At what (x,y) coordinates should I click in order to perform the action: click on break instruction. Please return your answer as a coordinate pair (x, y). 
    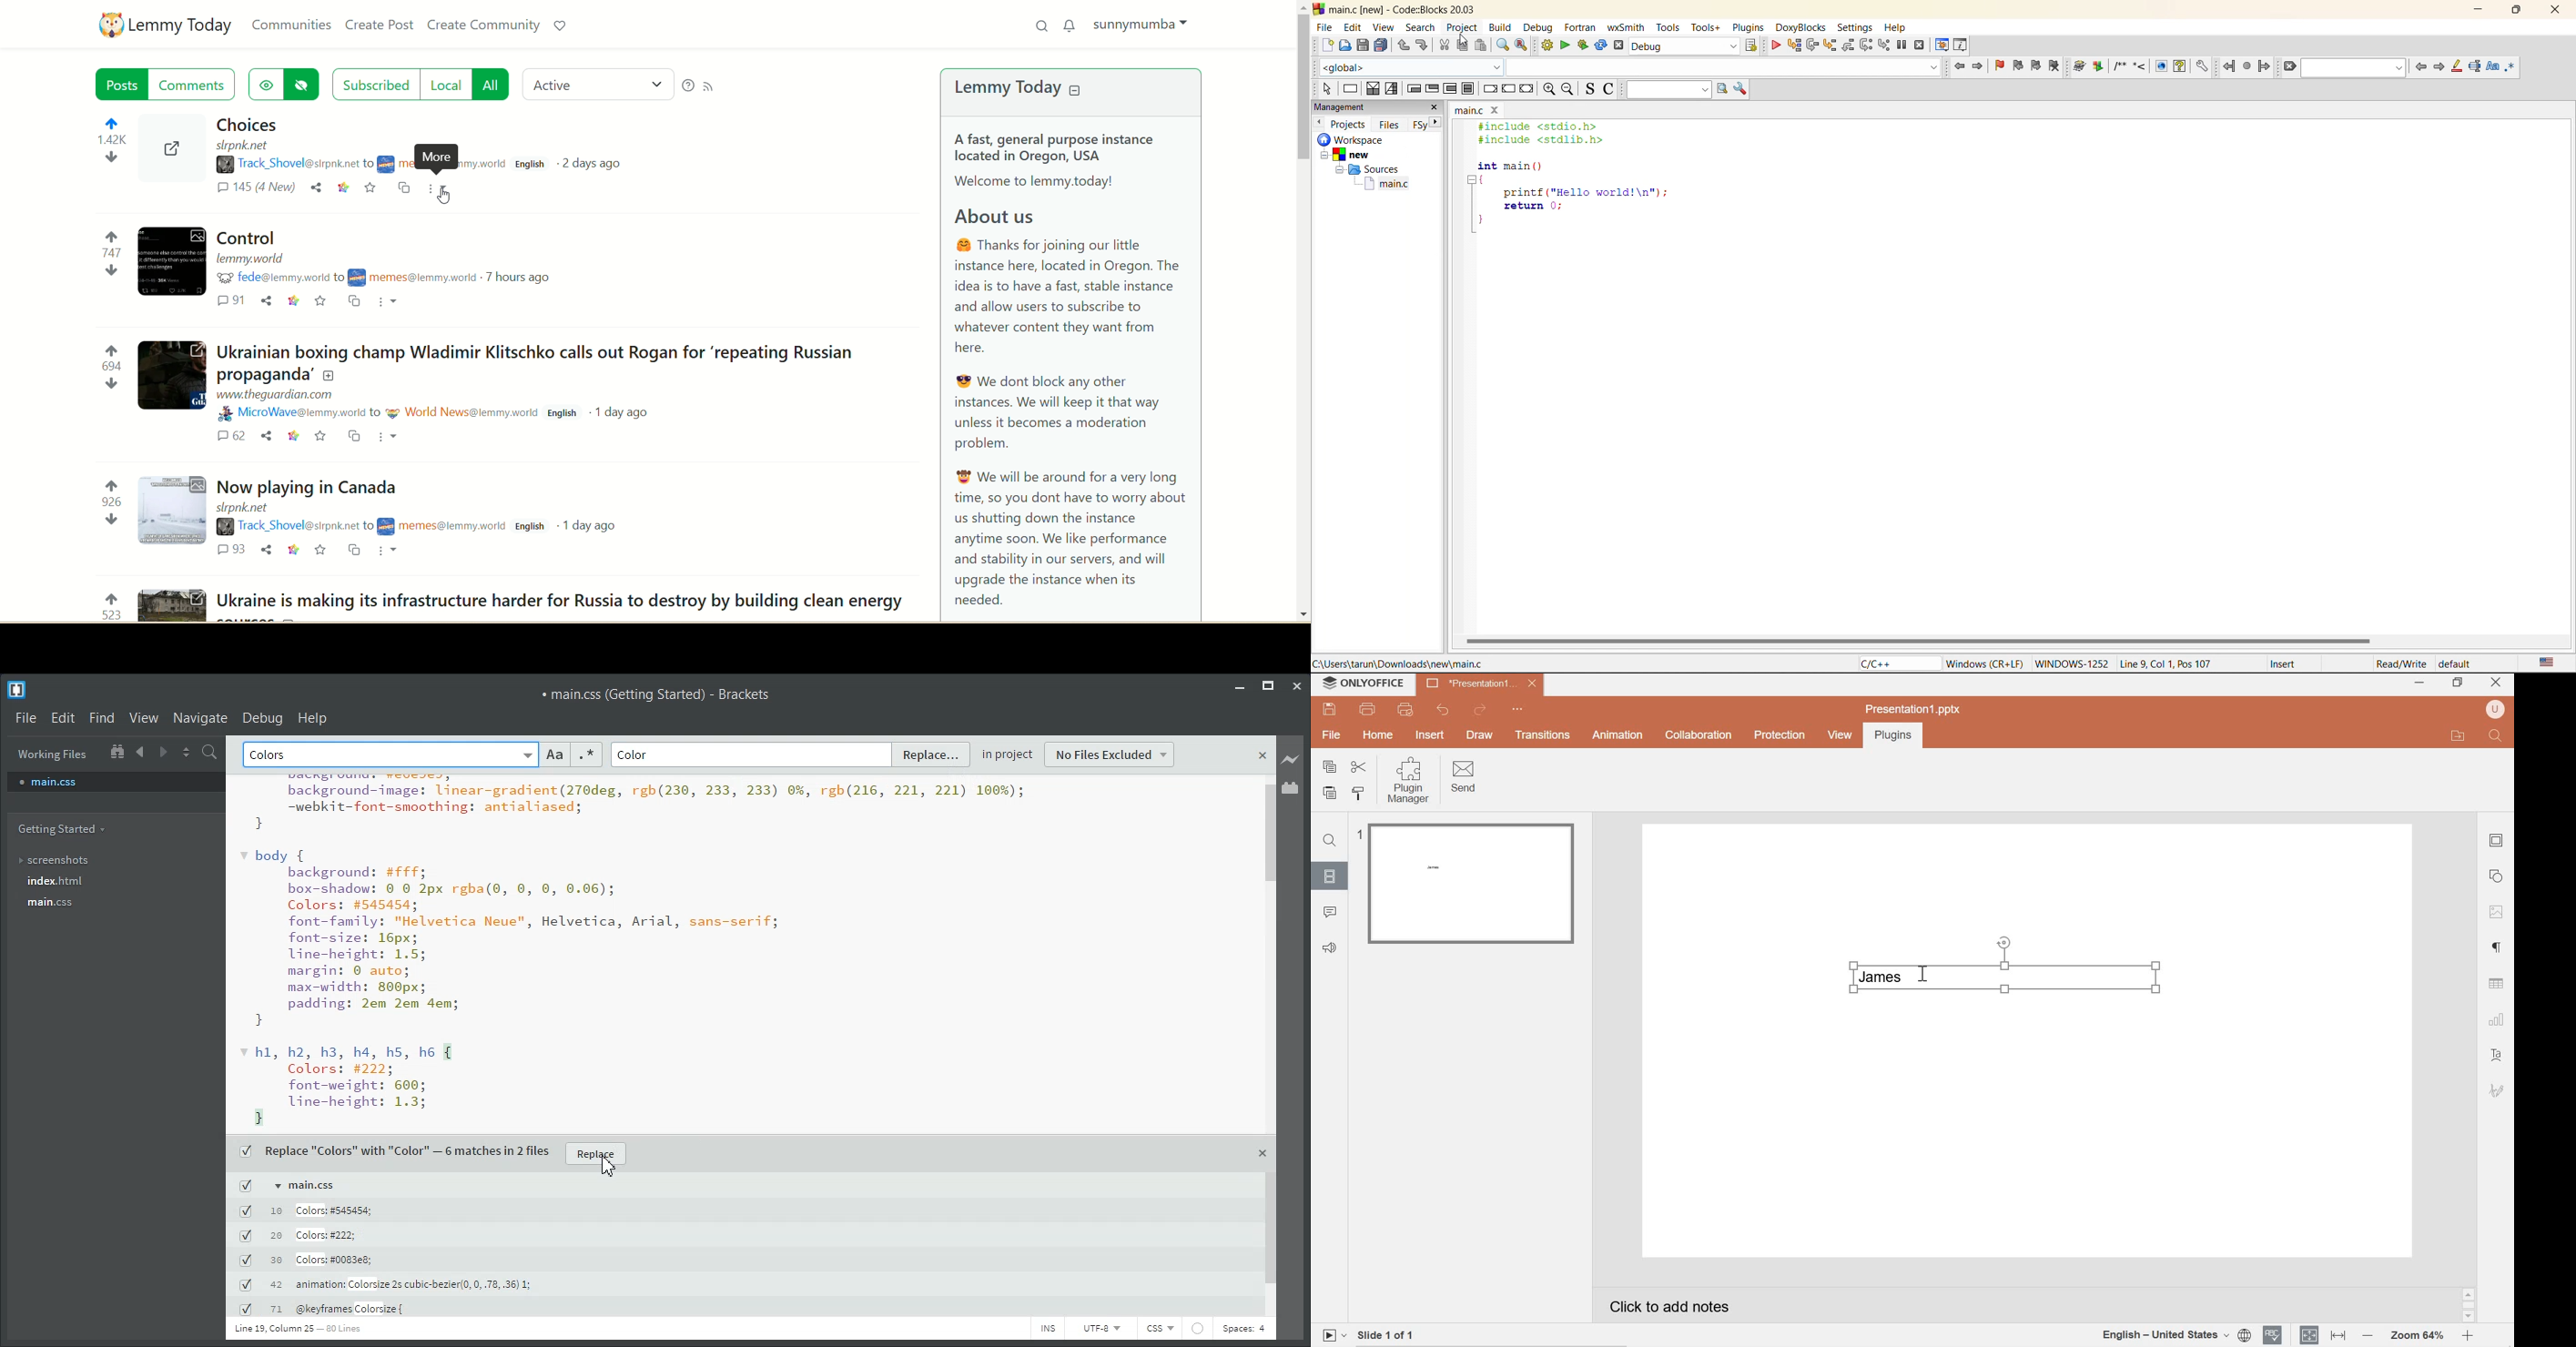
    Looking at the image, I should click on (1468, 88).